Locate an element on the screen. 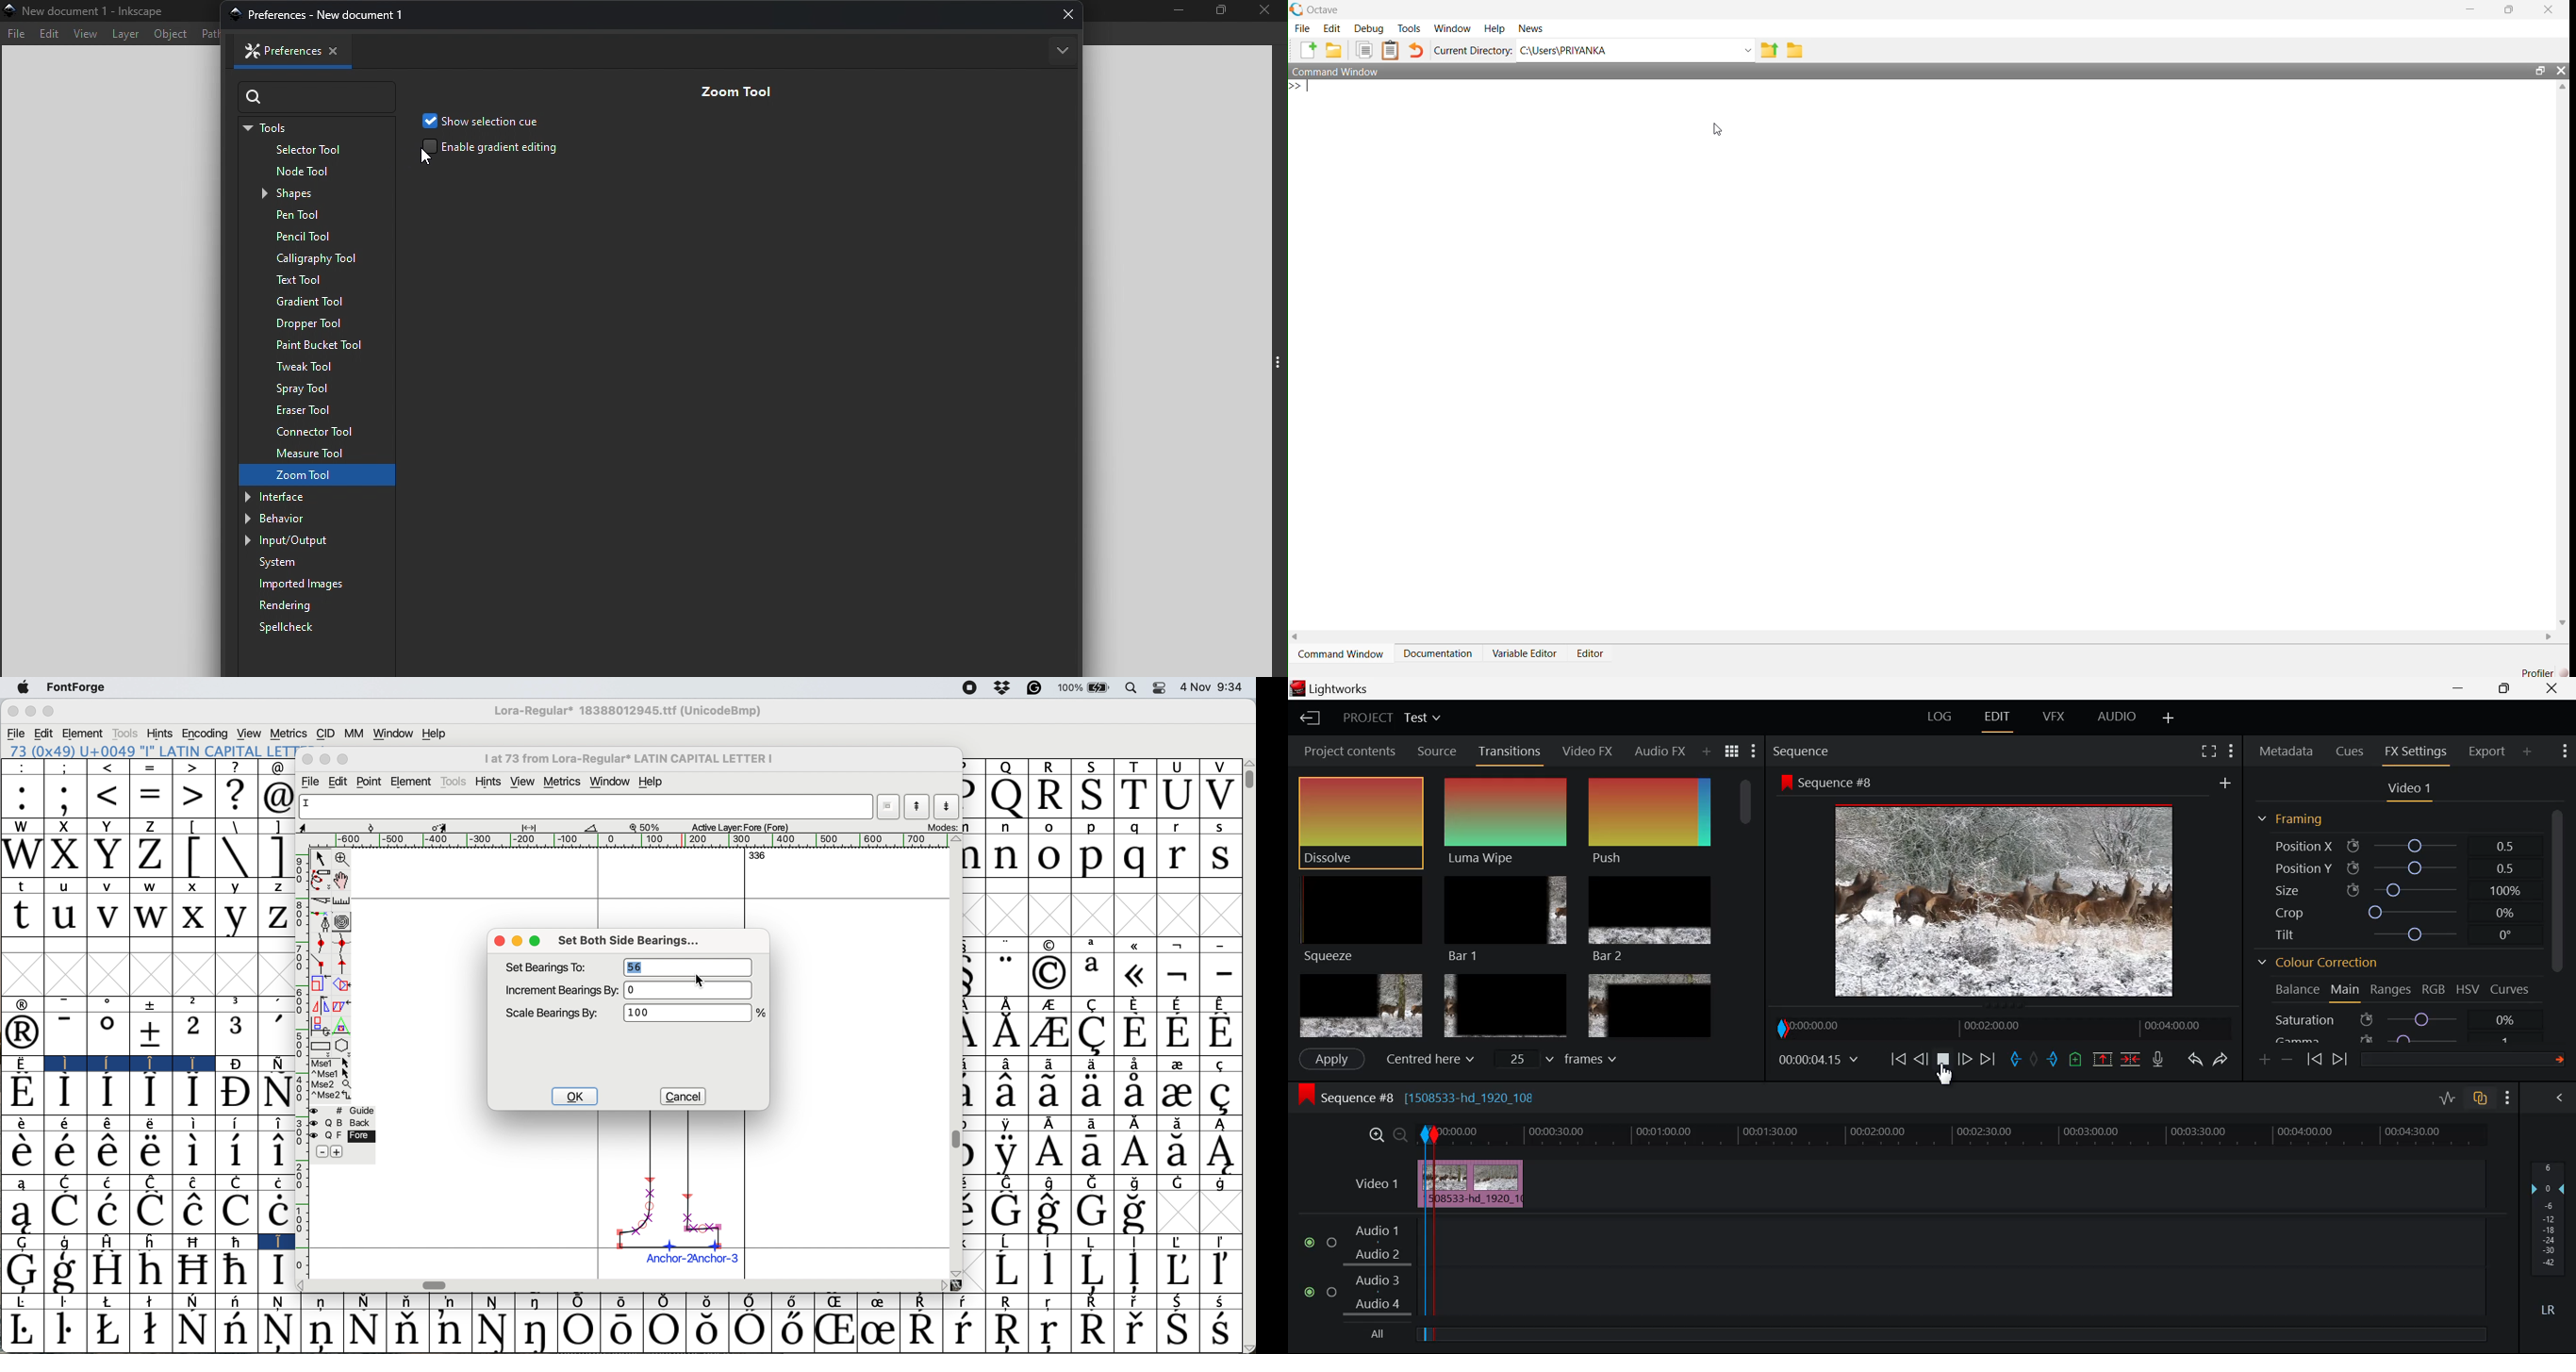 The height and width of the screenshot is (1372, 2576). p is located at coordinates (1091, 857).